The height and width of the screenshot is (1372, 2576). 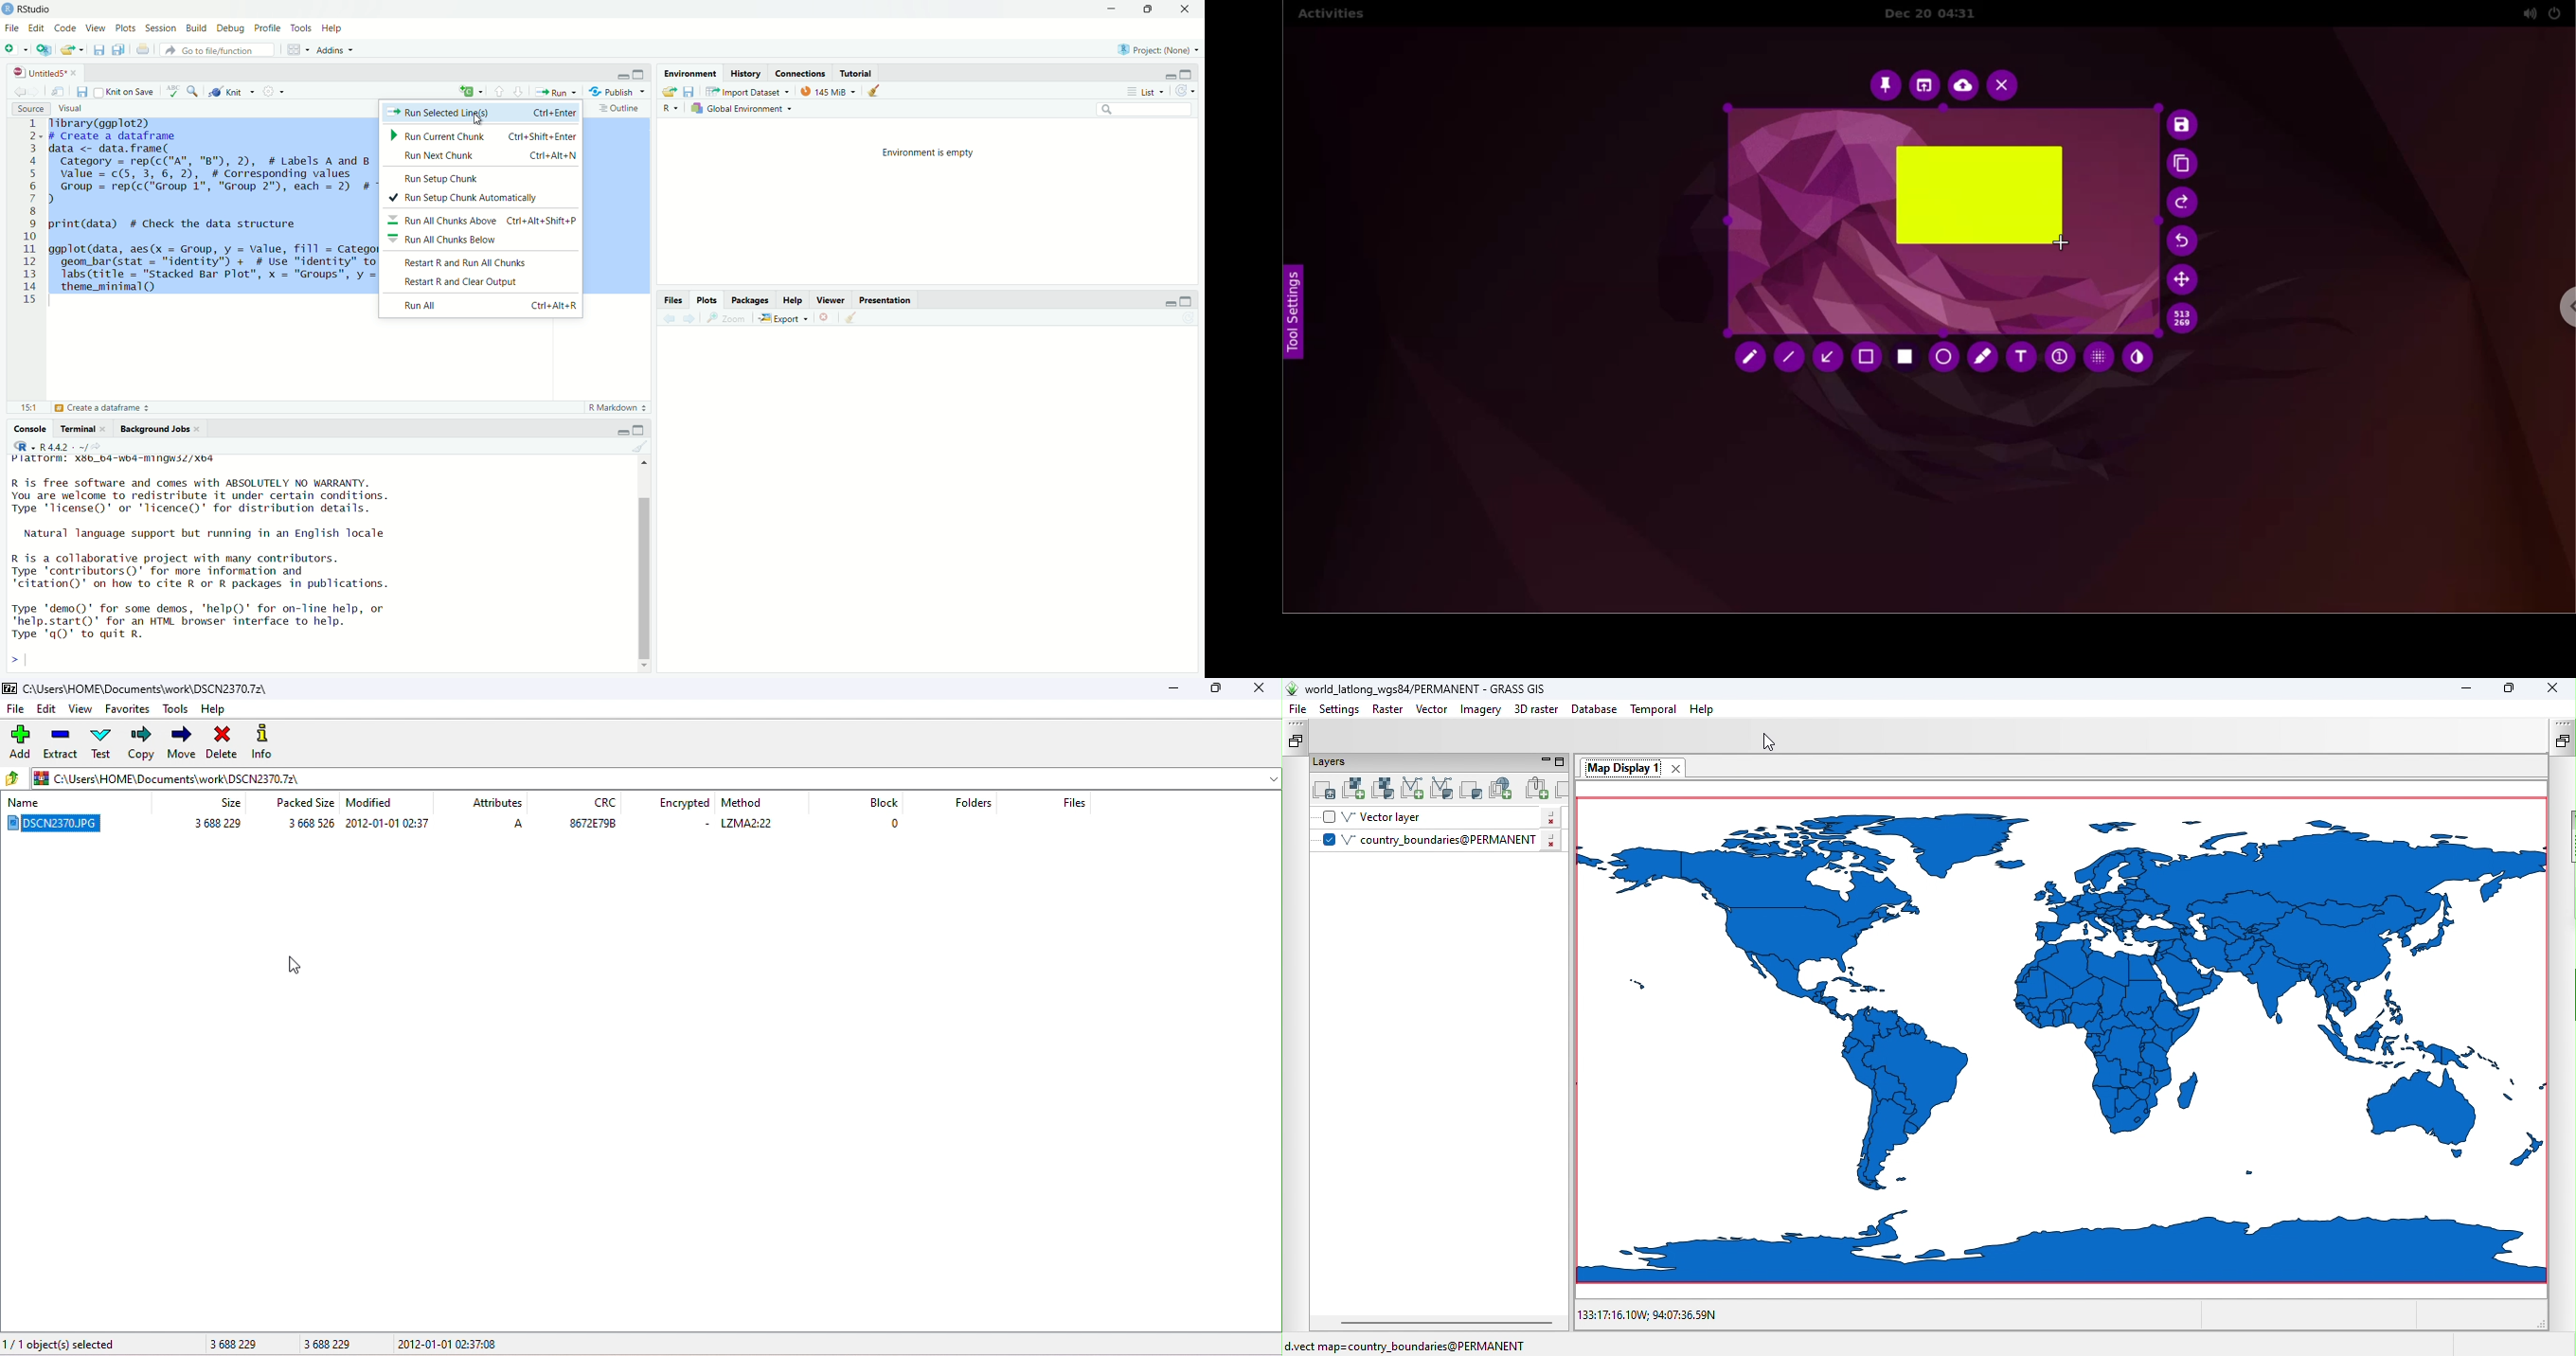 What do you see at coordinates (623, 75) in the screenshot?
I see `Minimize` at bounding box center [623, 75].